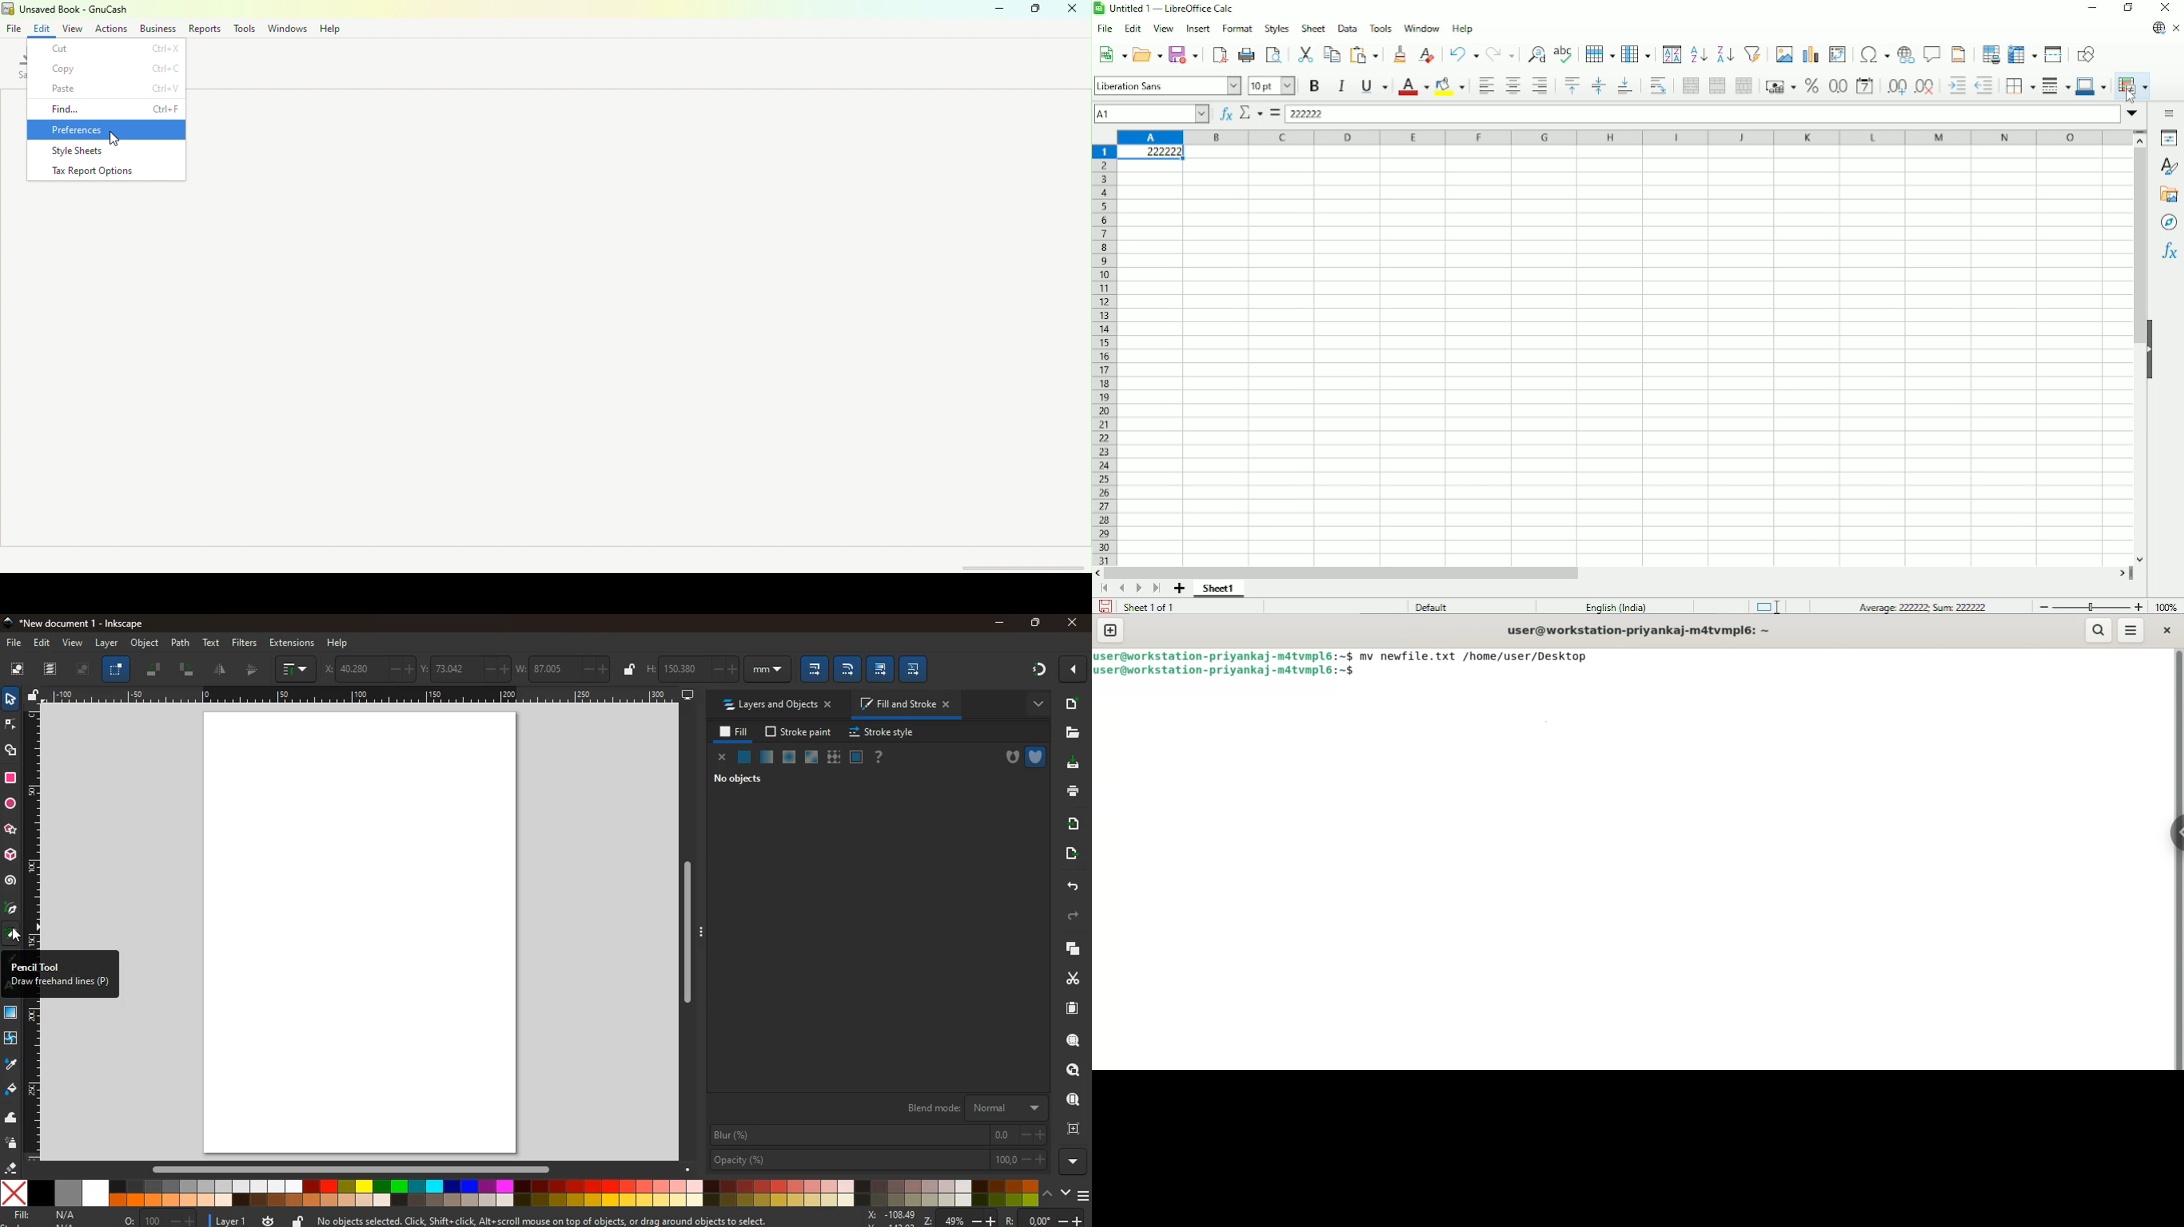 Image resolution: width=2184 pixels, height=1232 pixels. I want to click on hole, so click(1009, 759).